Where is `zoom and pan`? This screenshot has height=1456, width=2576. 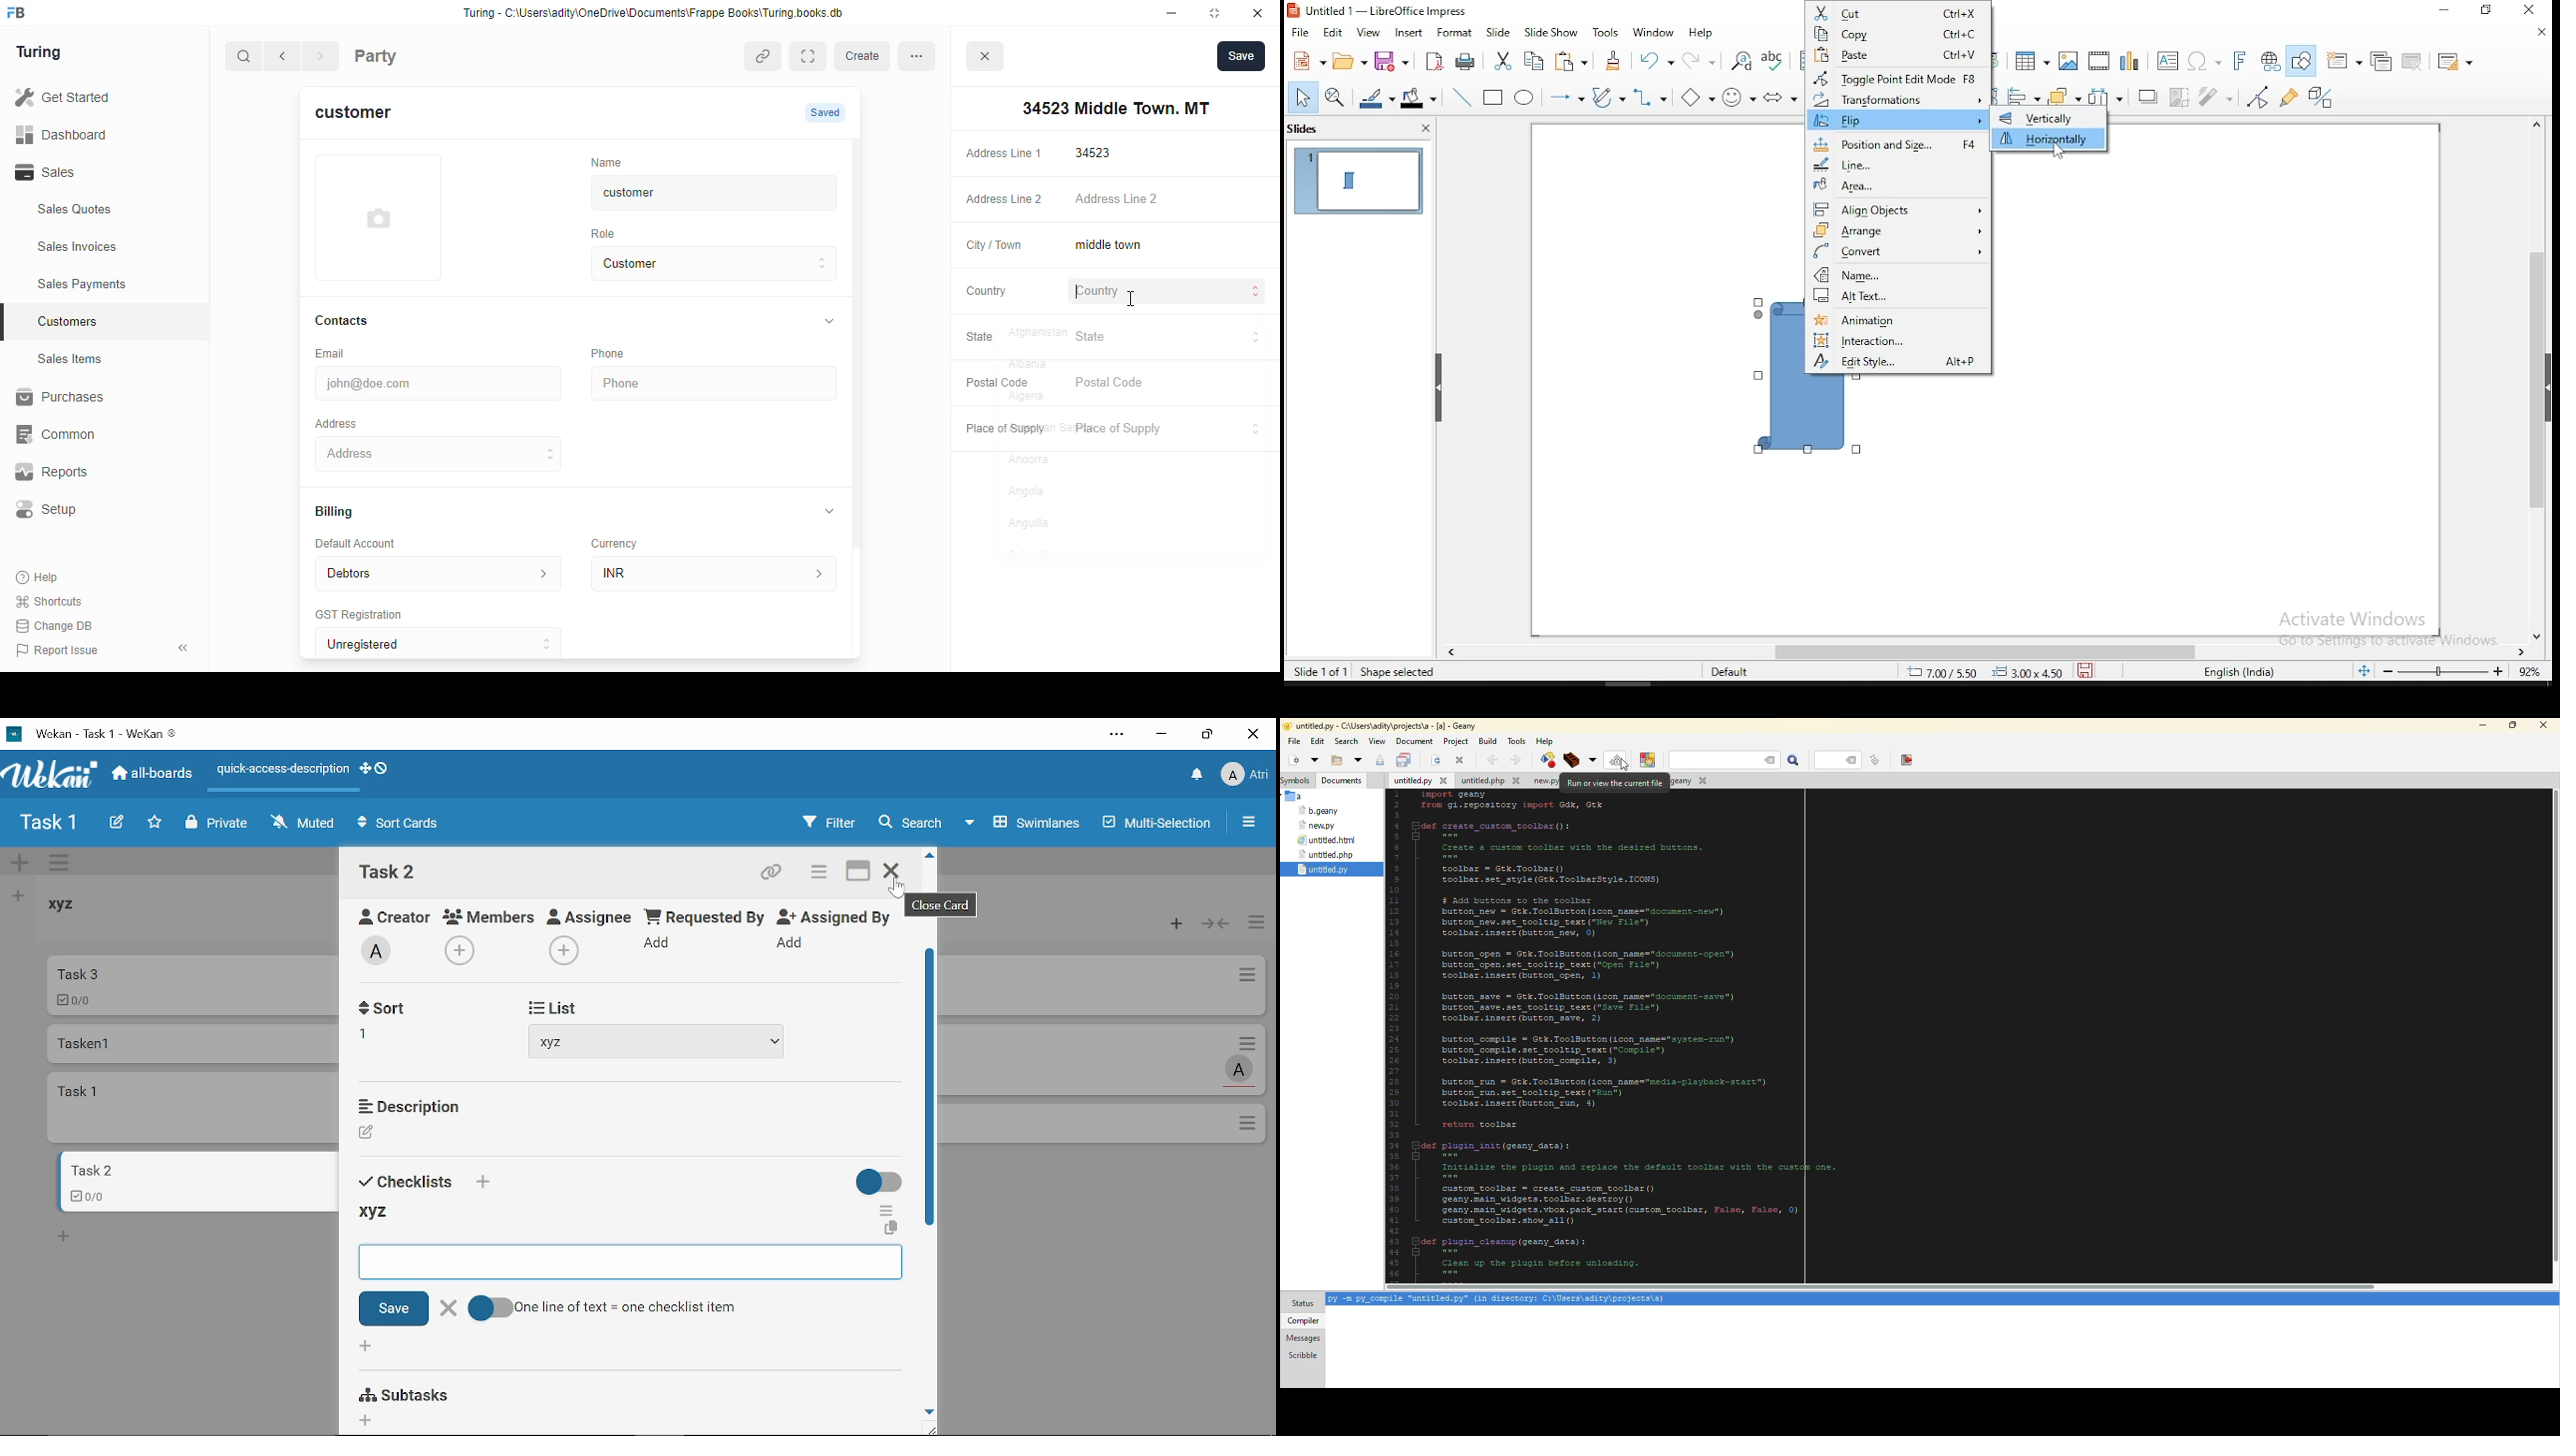
zoom and pan is located at coordinates (1335, 95).